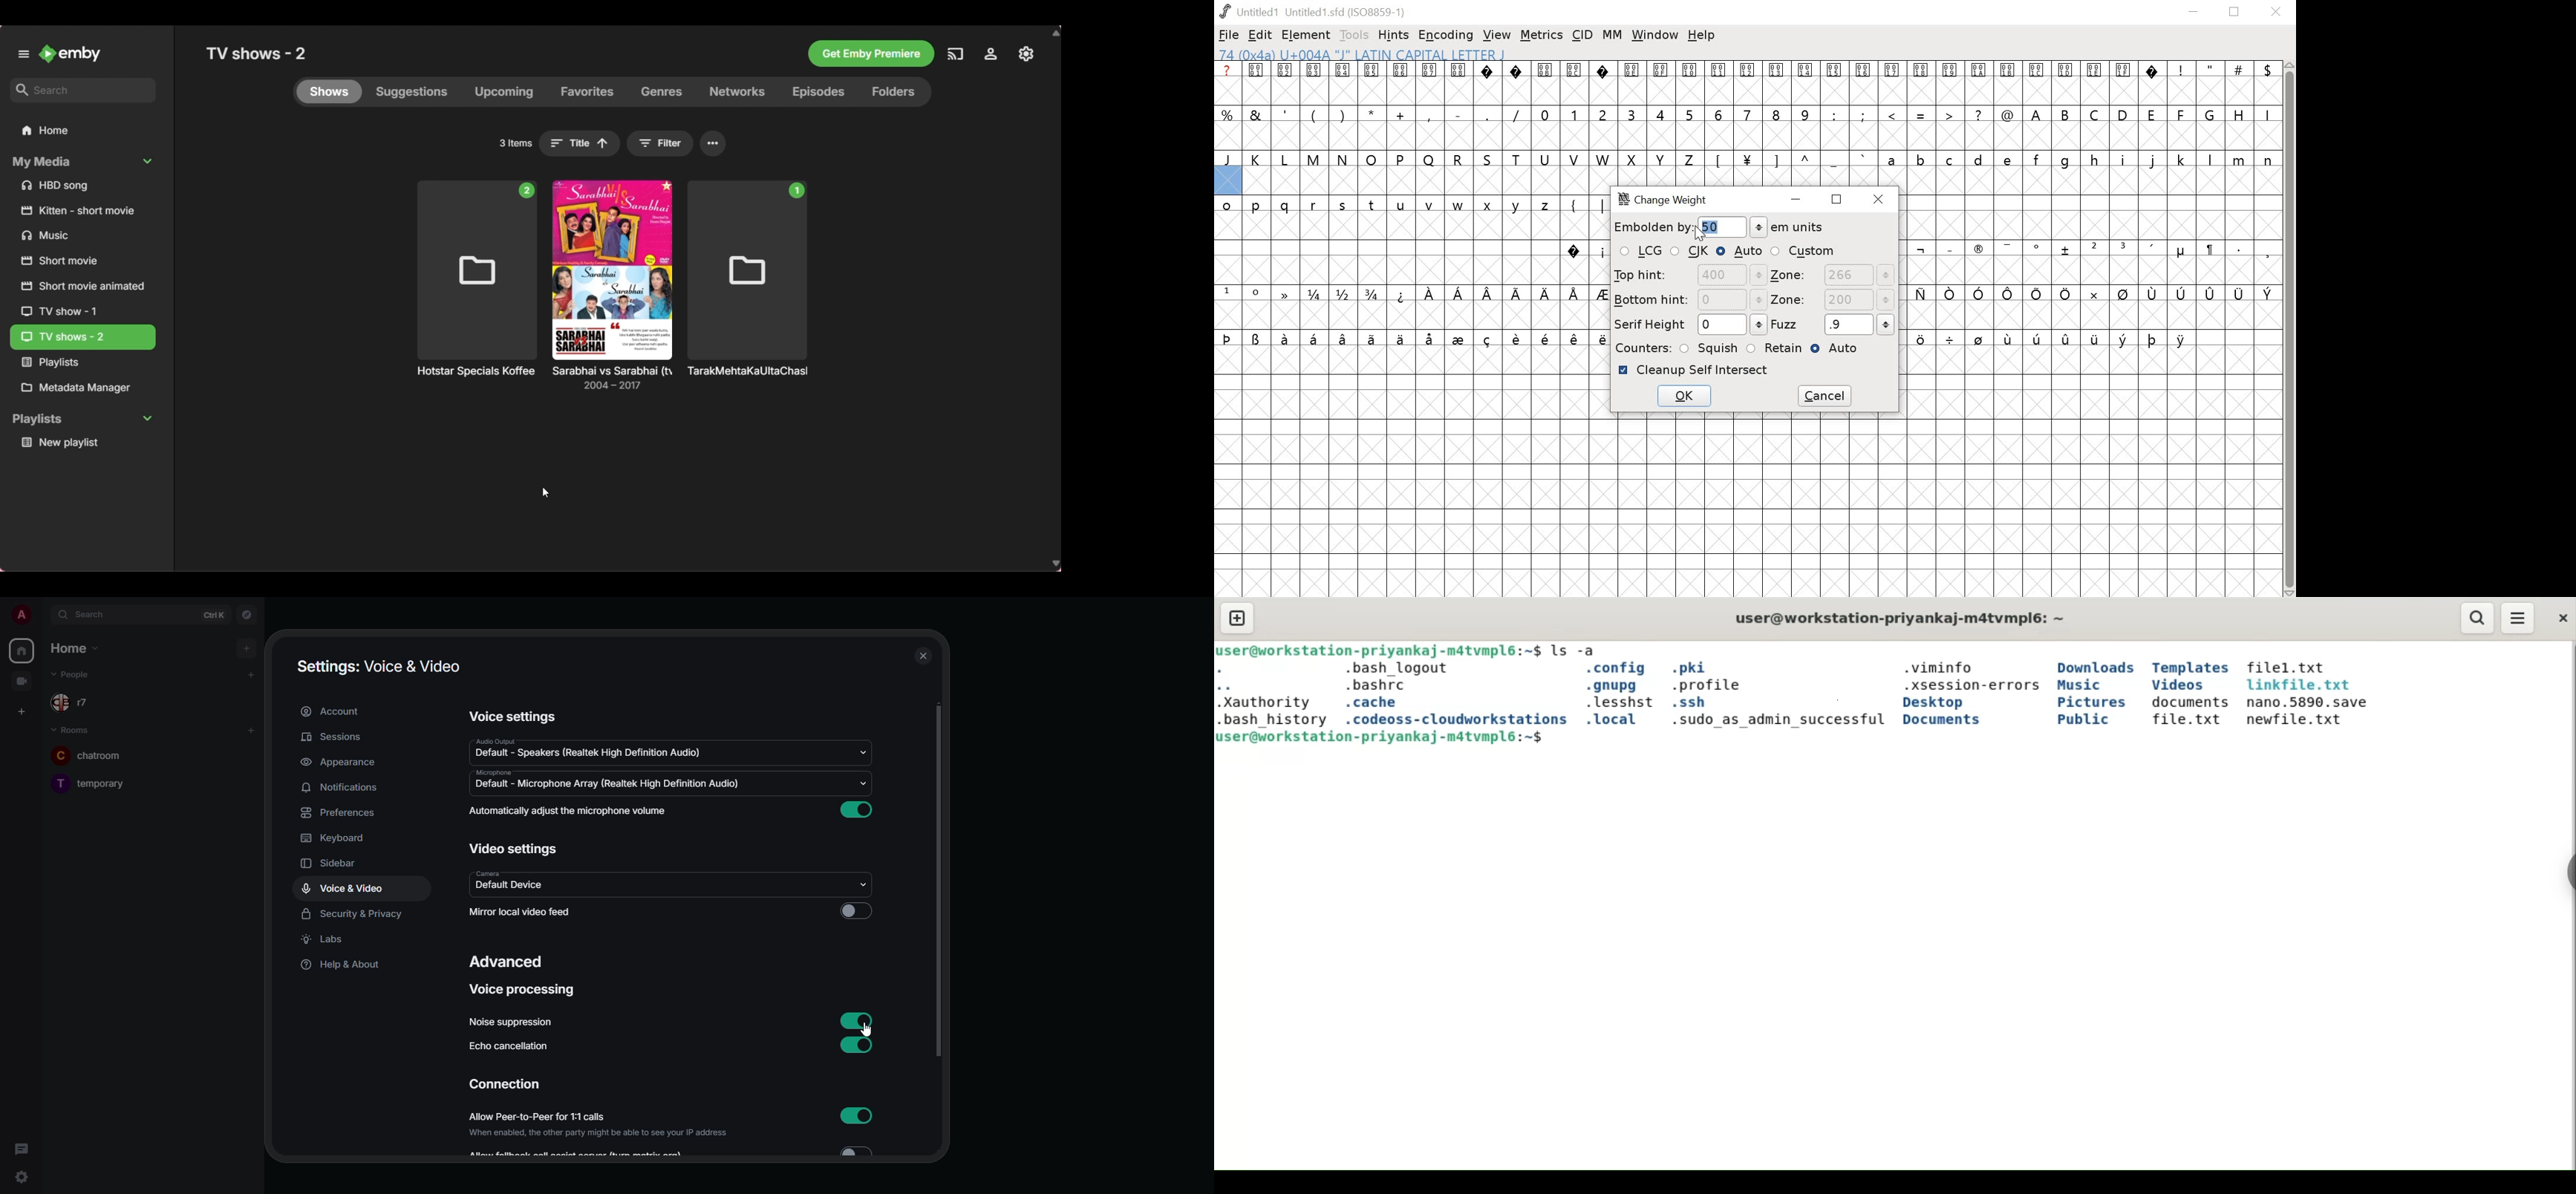 The image size is (2576, 1204). Describe the element at coordinates (72, 648) in the screenshot. I see `home` at that location.